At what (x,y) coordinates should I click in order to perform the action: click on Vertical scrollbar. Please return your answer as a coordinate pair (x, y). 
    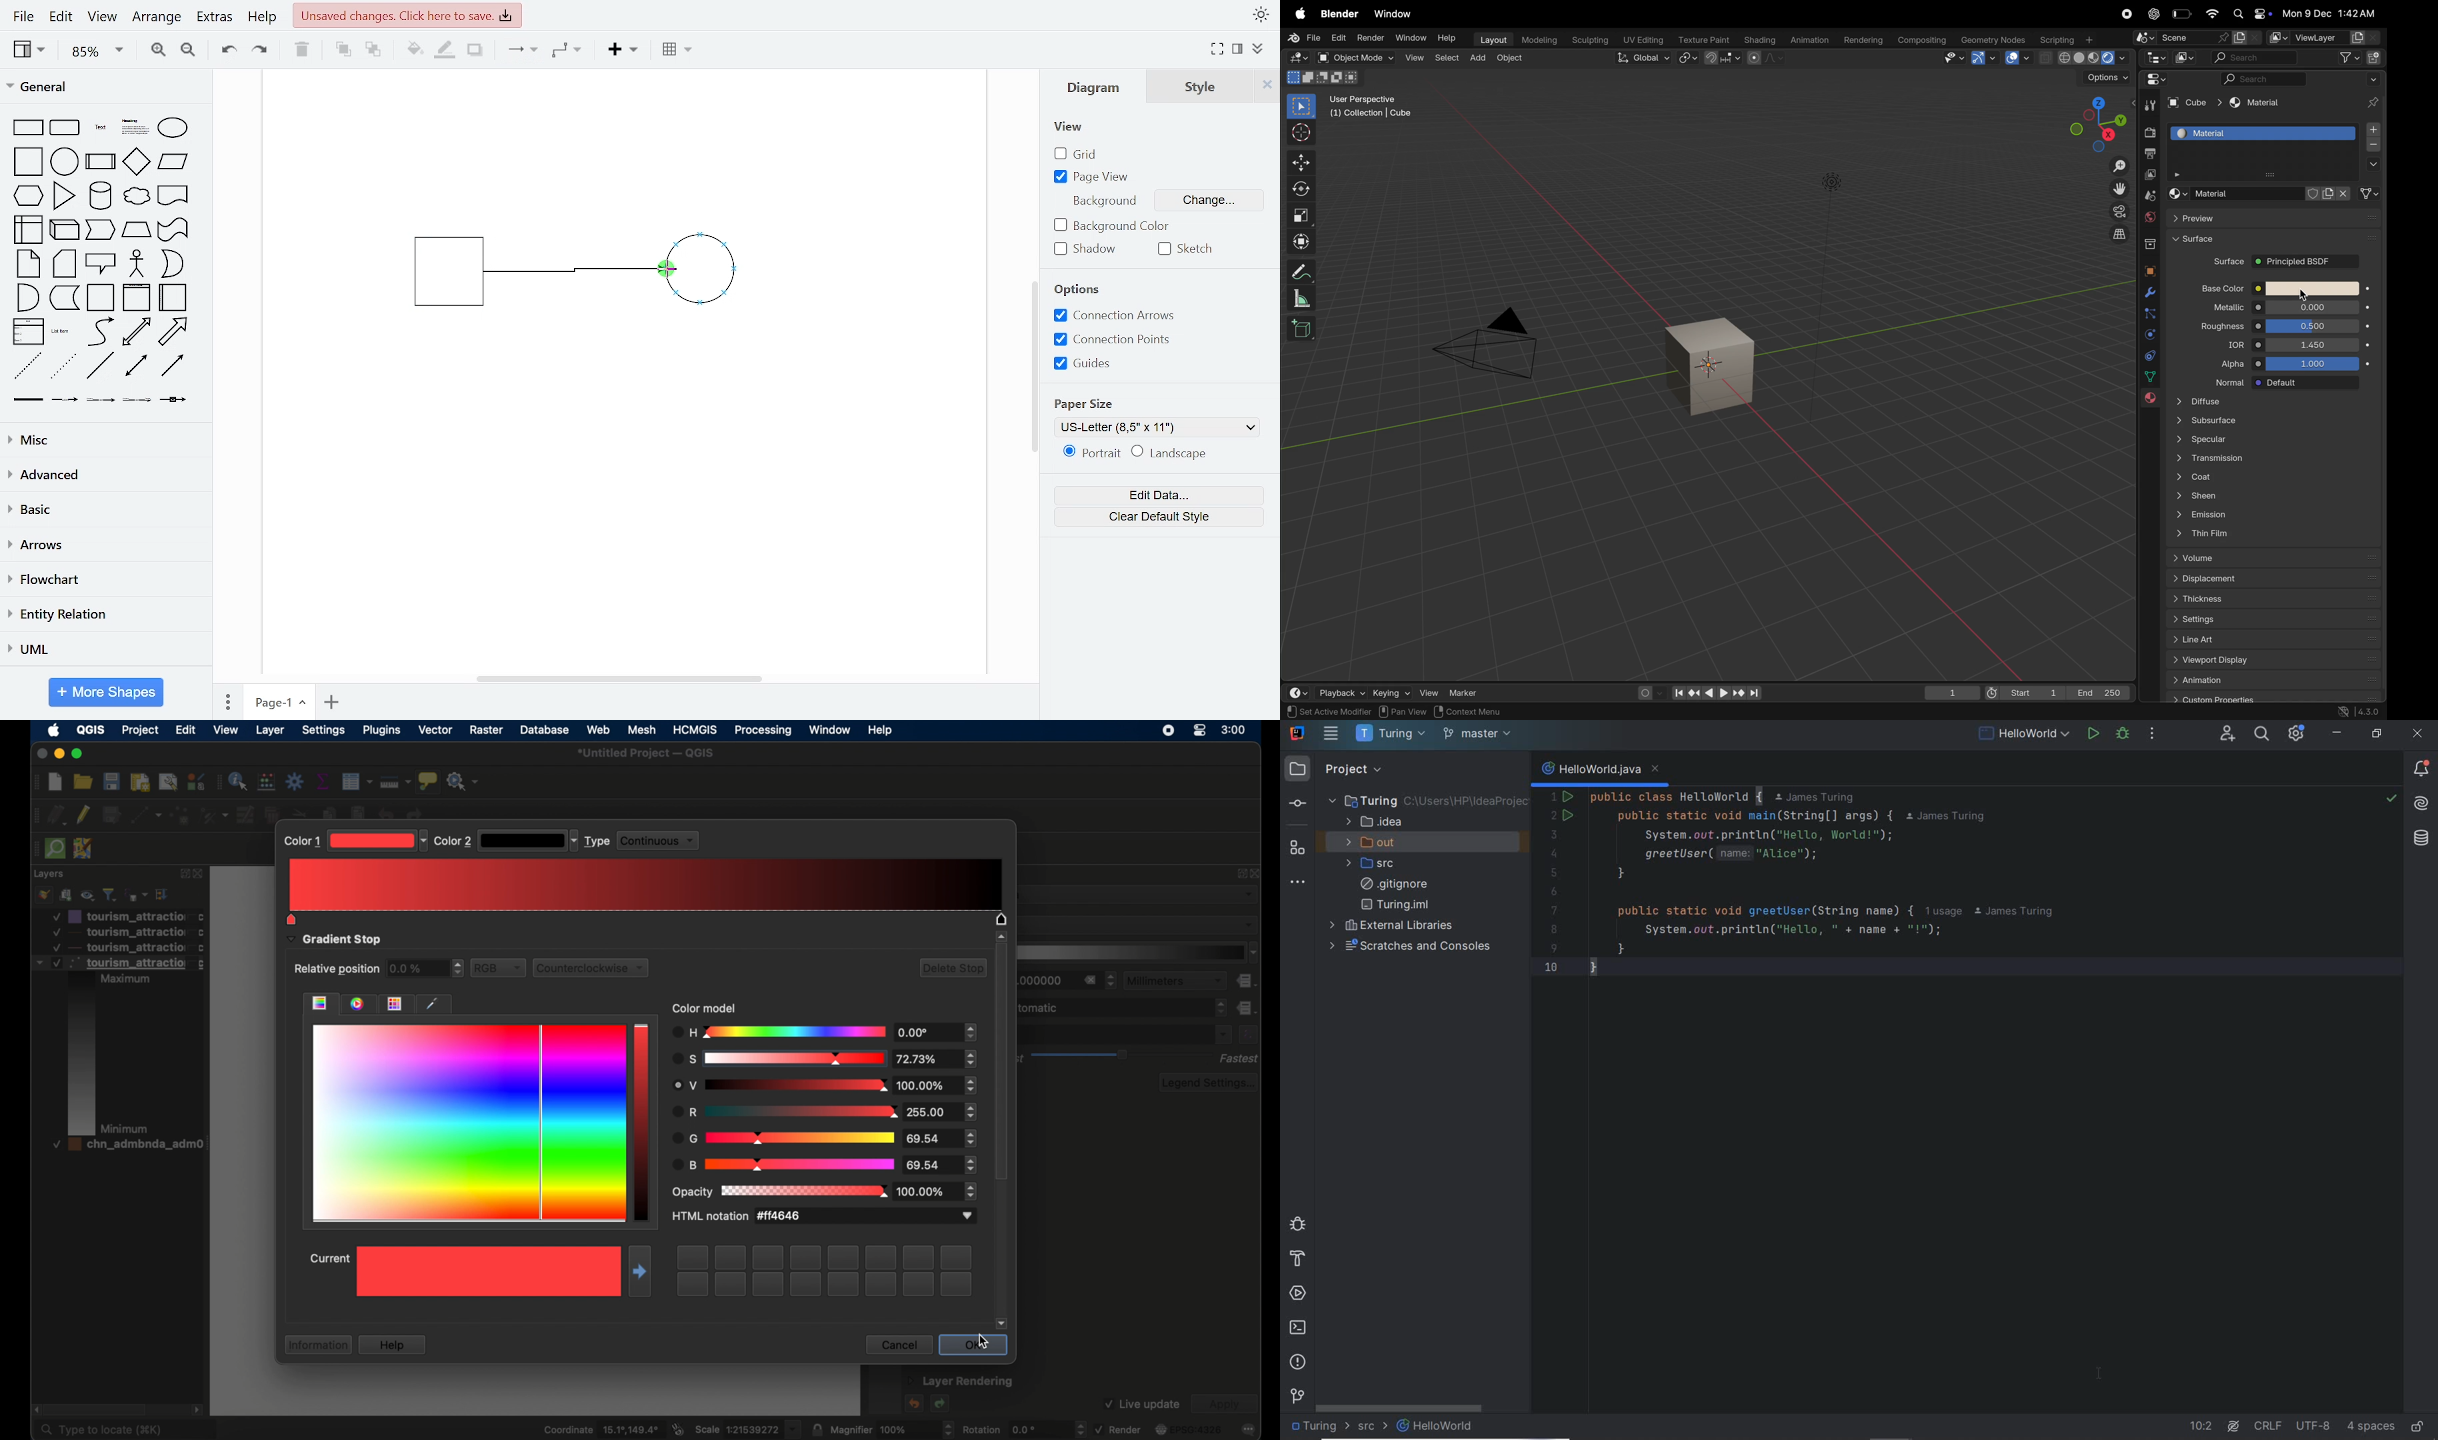
    Looking at the image, I should click on (1037, 369).